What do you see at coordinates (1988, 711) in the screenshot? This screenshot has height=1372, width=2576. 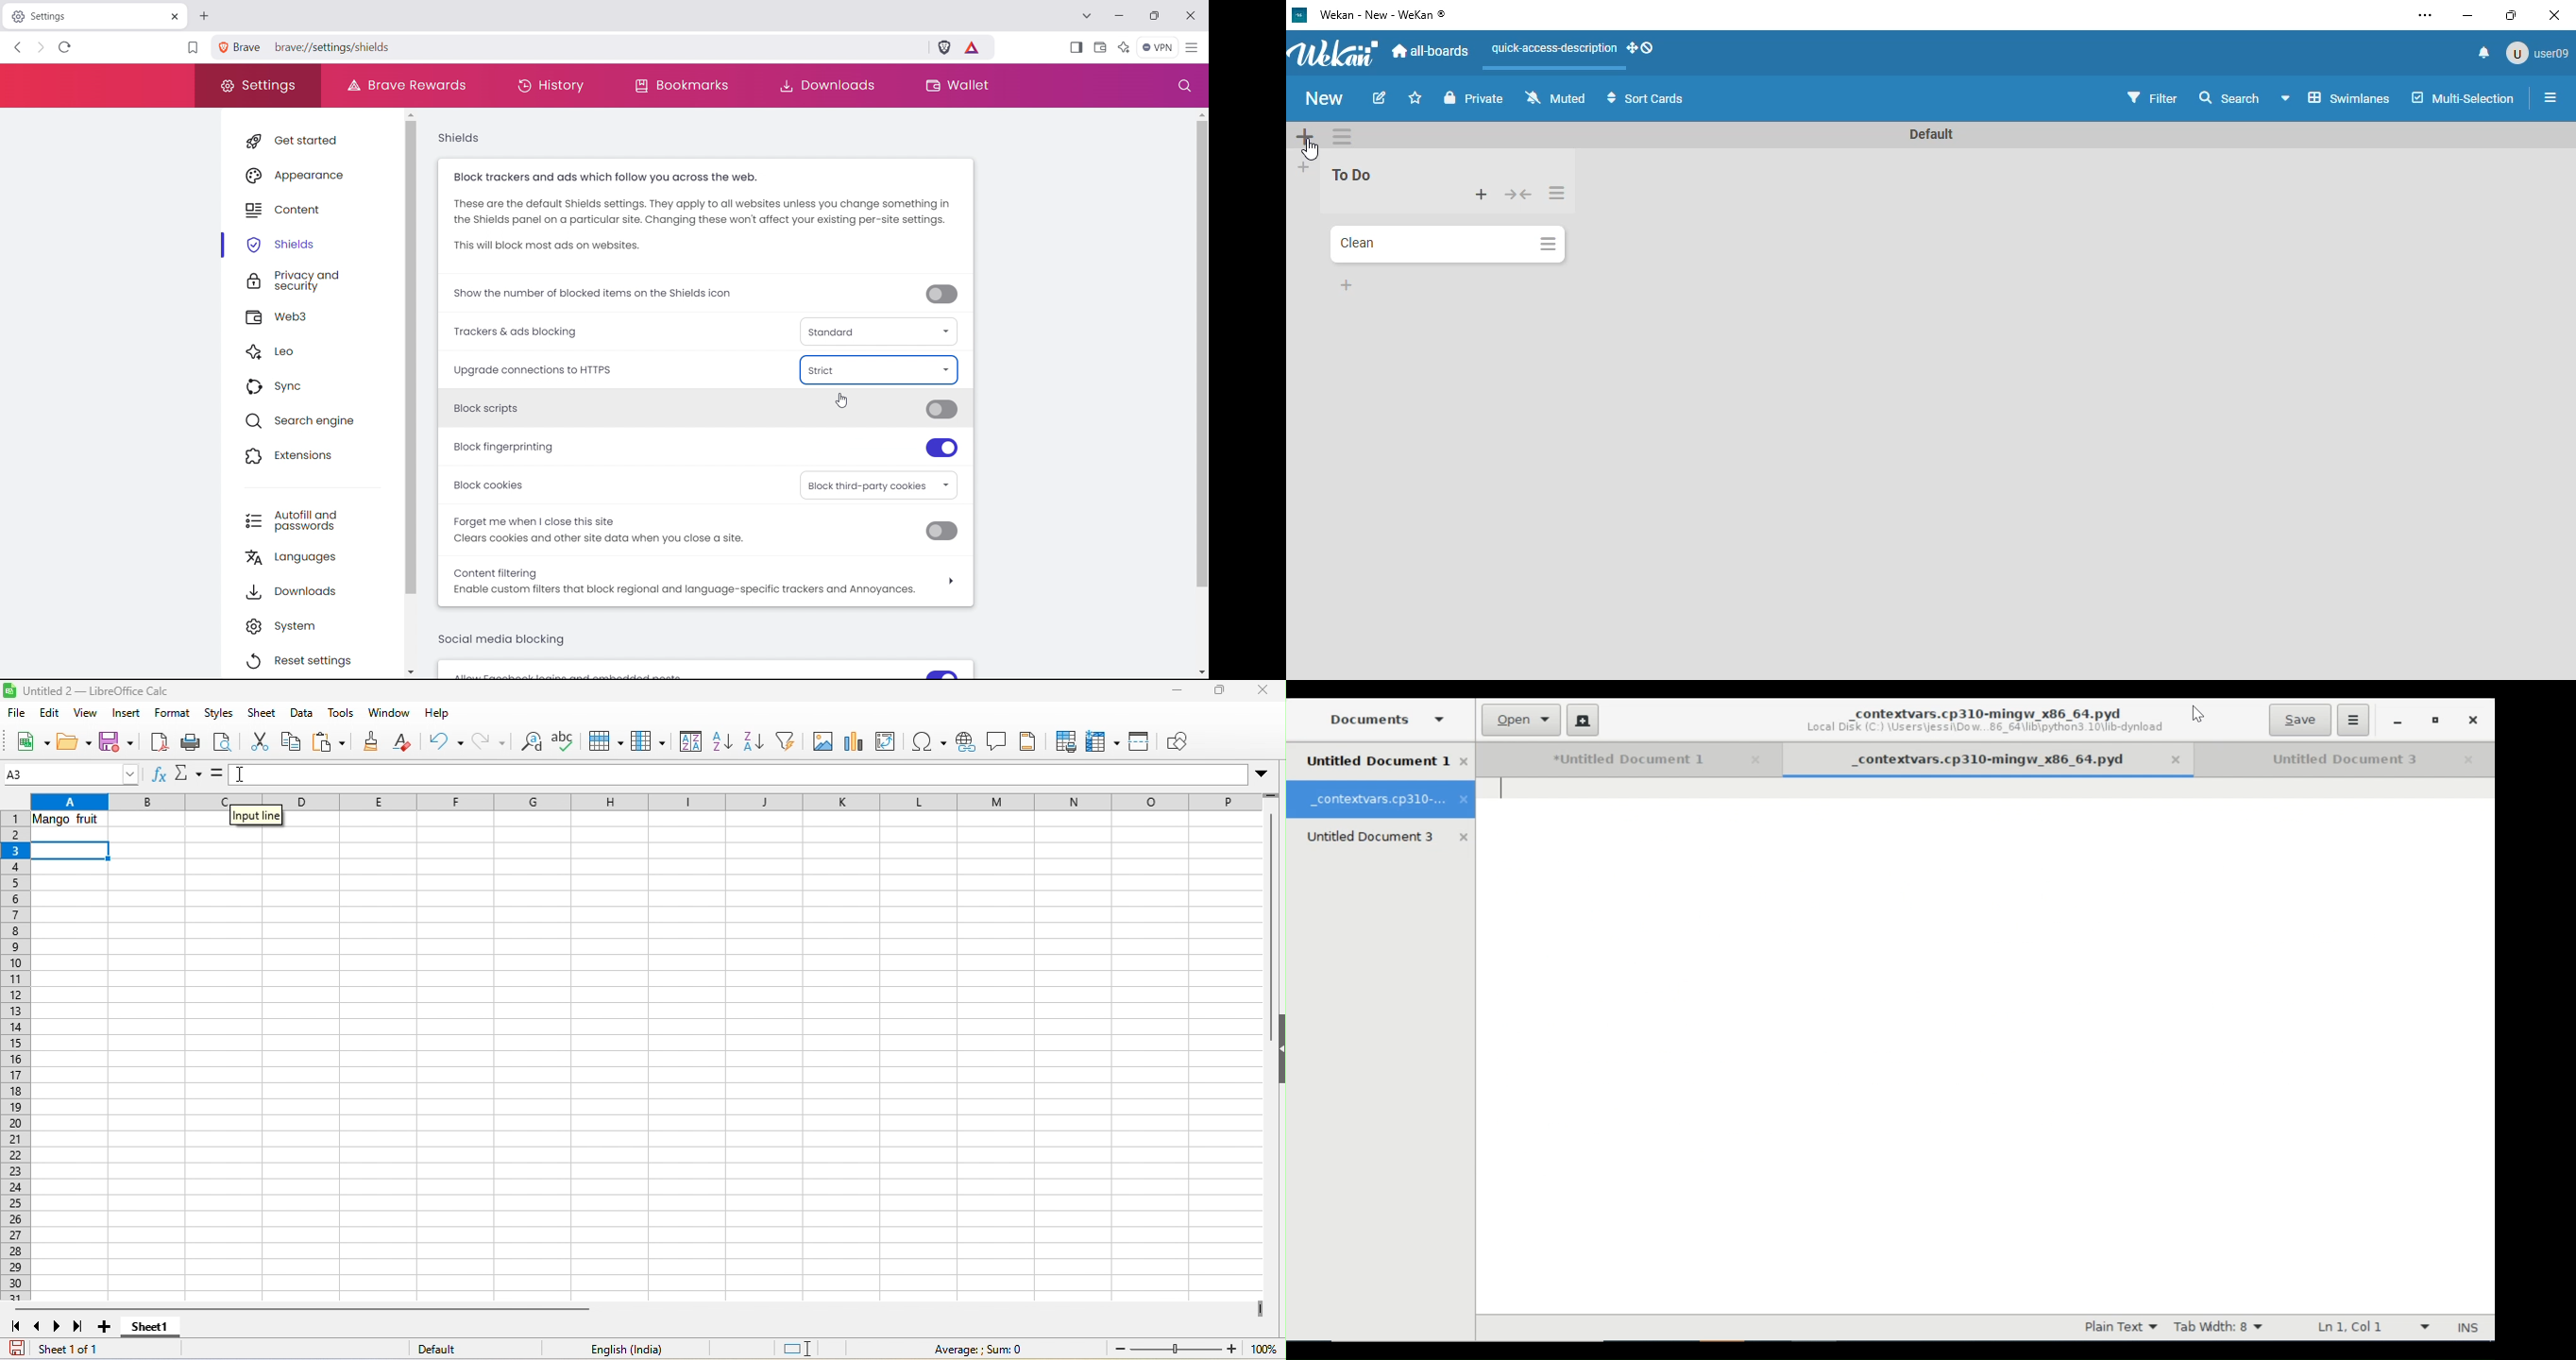 I see `_contextvars.cp310-minger_xc86_64.pyd` at bounding box center [1988, 711].